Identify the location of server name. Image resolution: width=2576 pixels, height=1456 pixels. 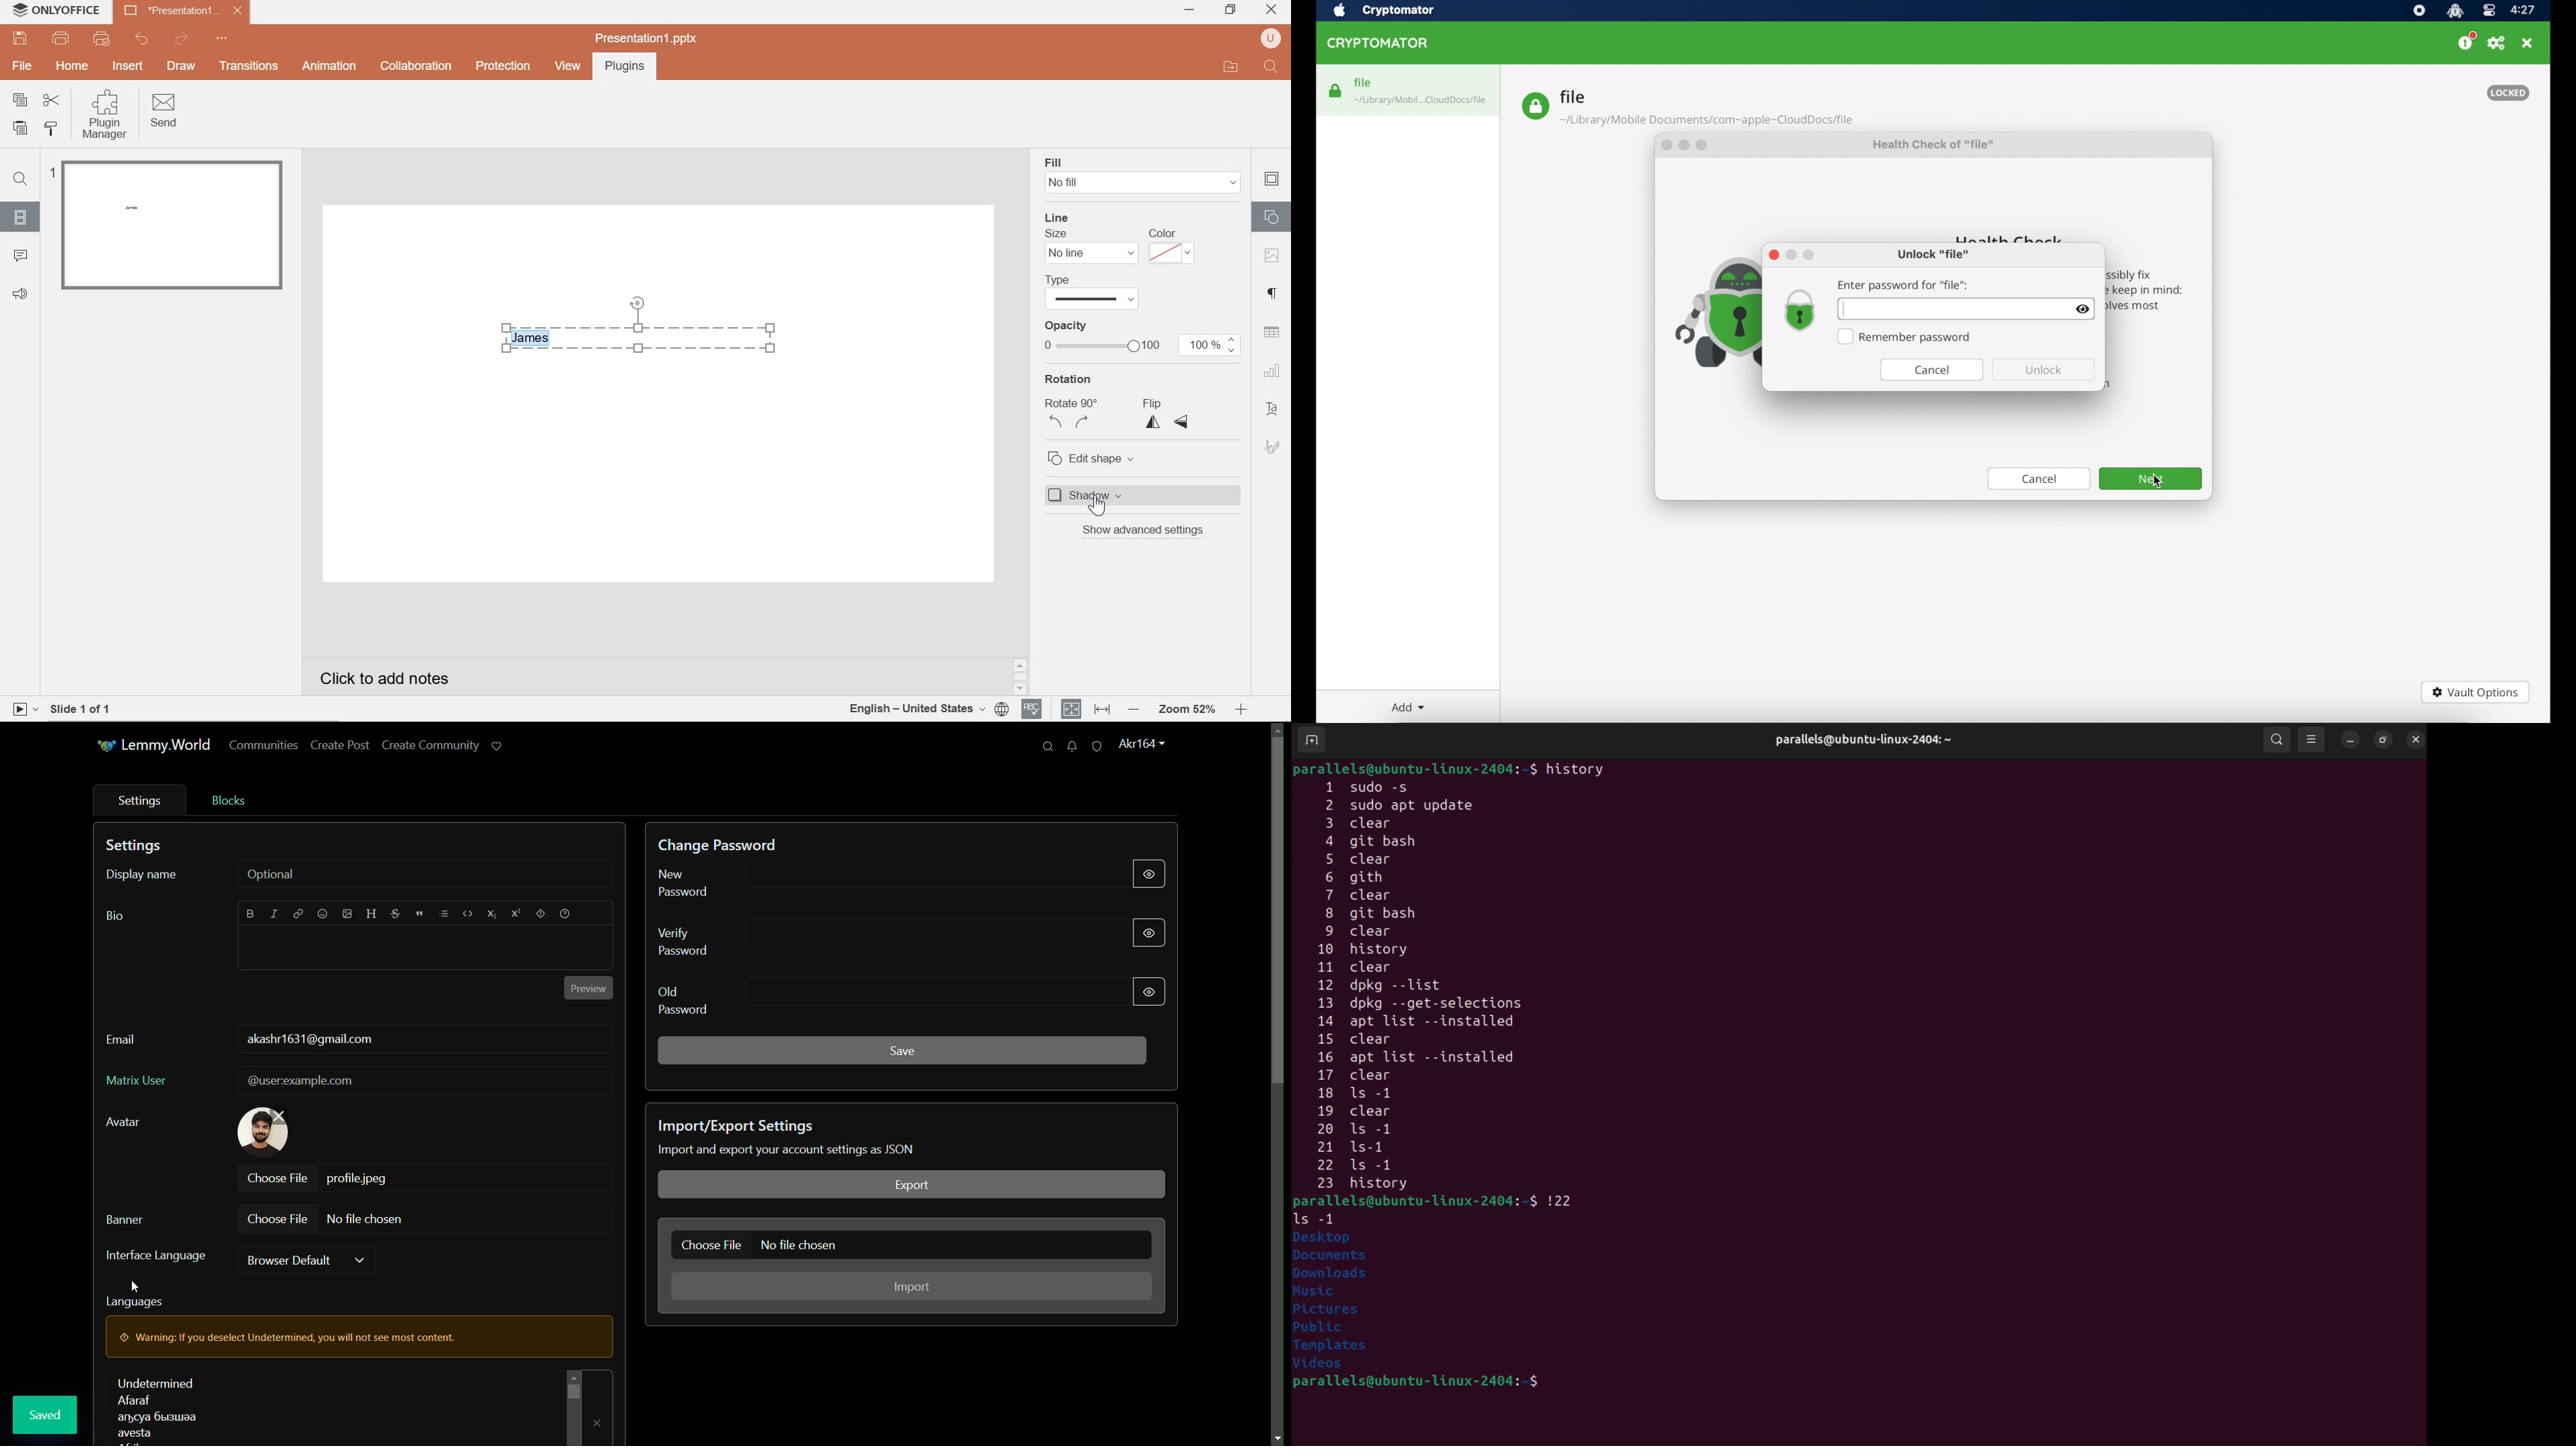
(168, 744).